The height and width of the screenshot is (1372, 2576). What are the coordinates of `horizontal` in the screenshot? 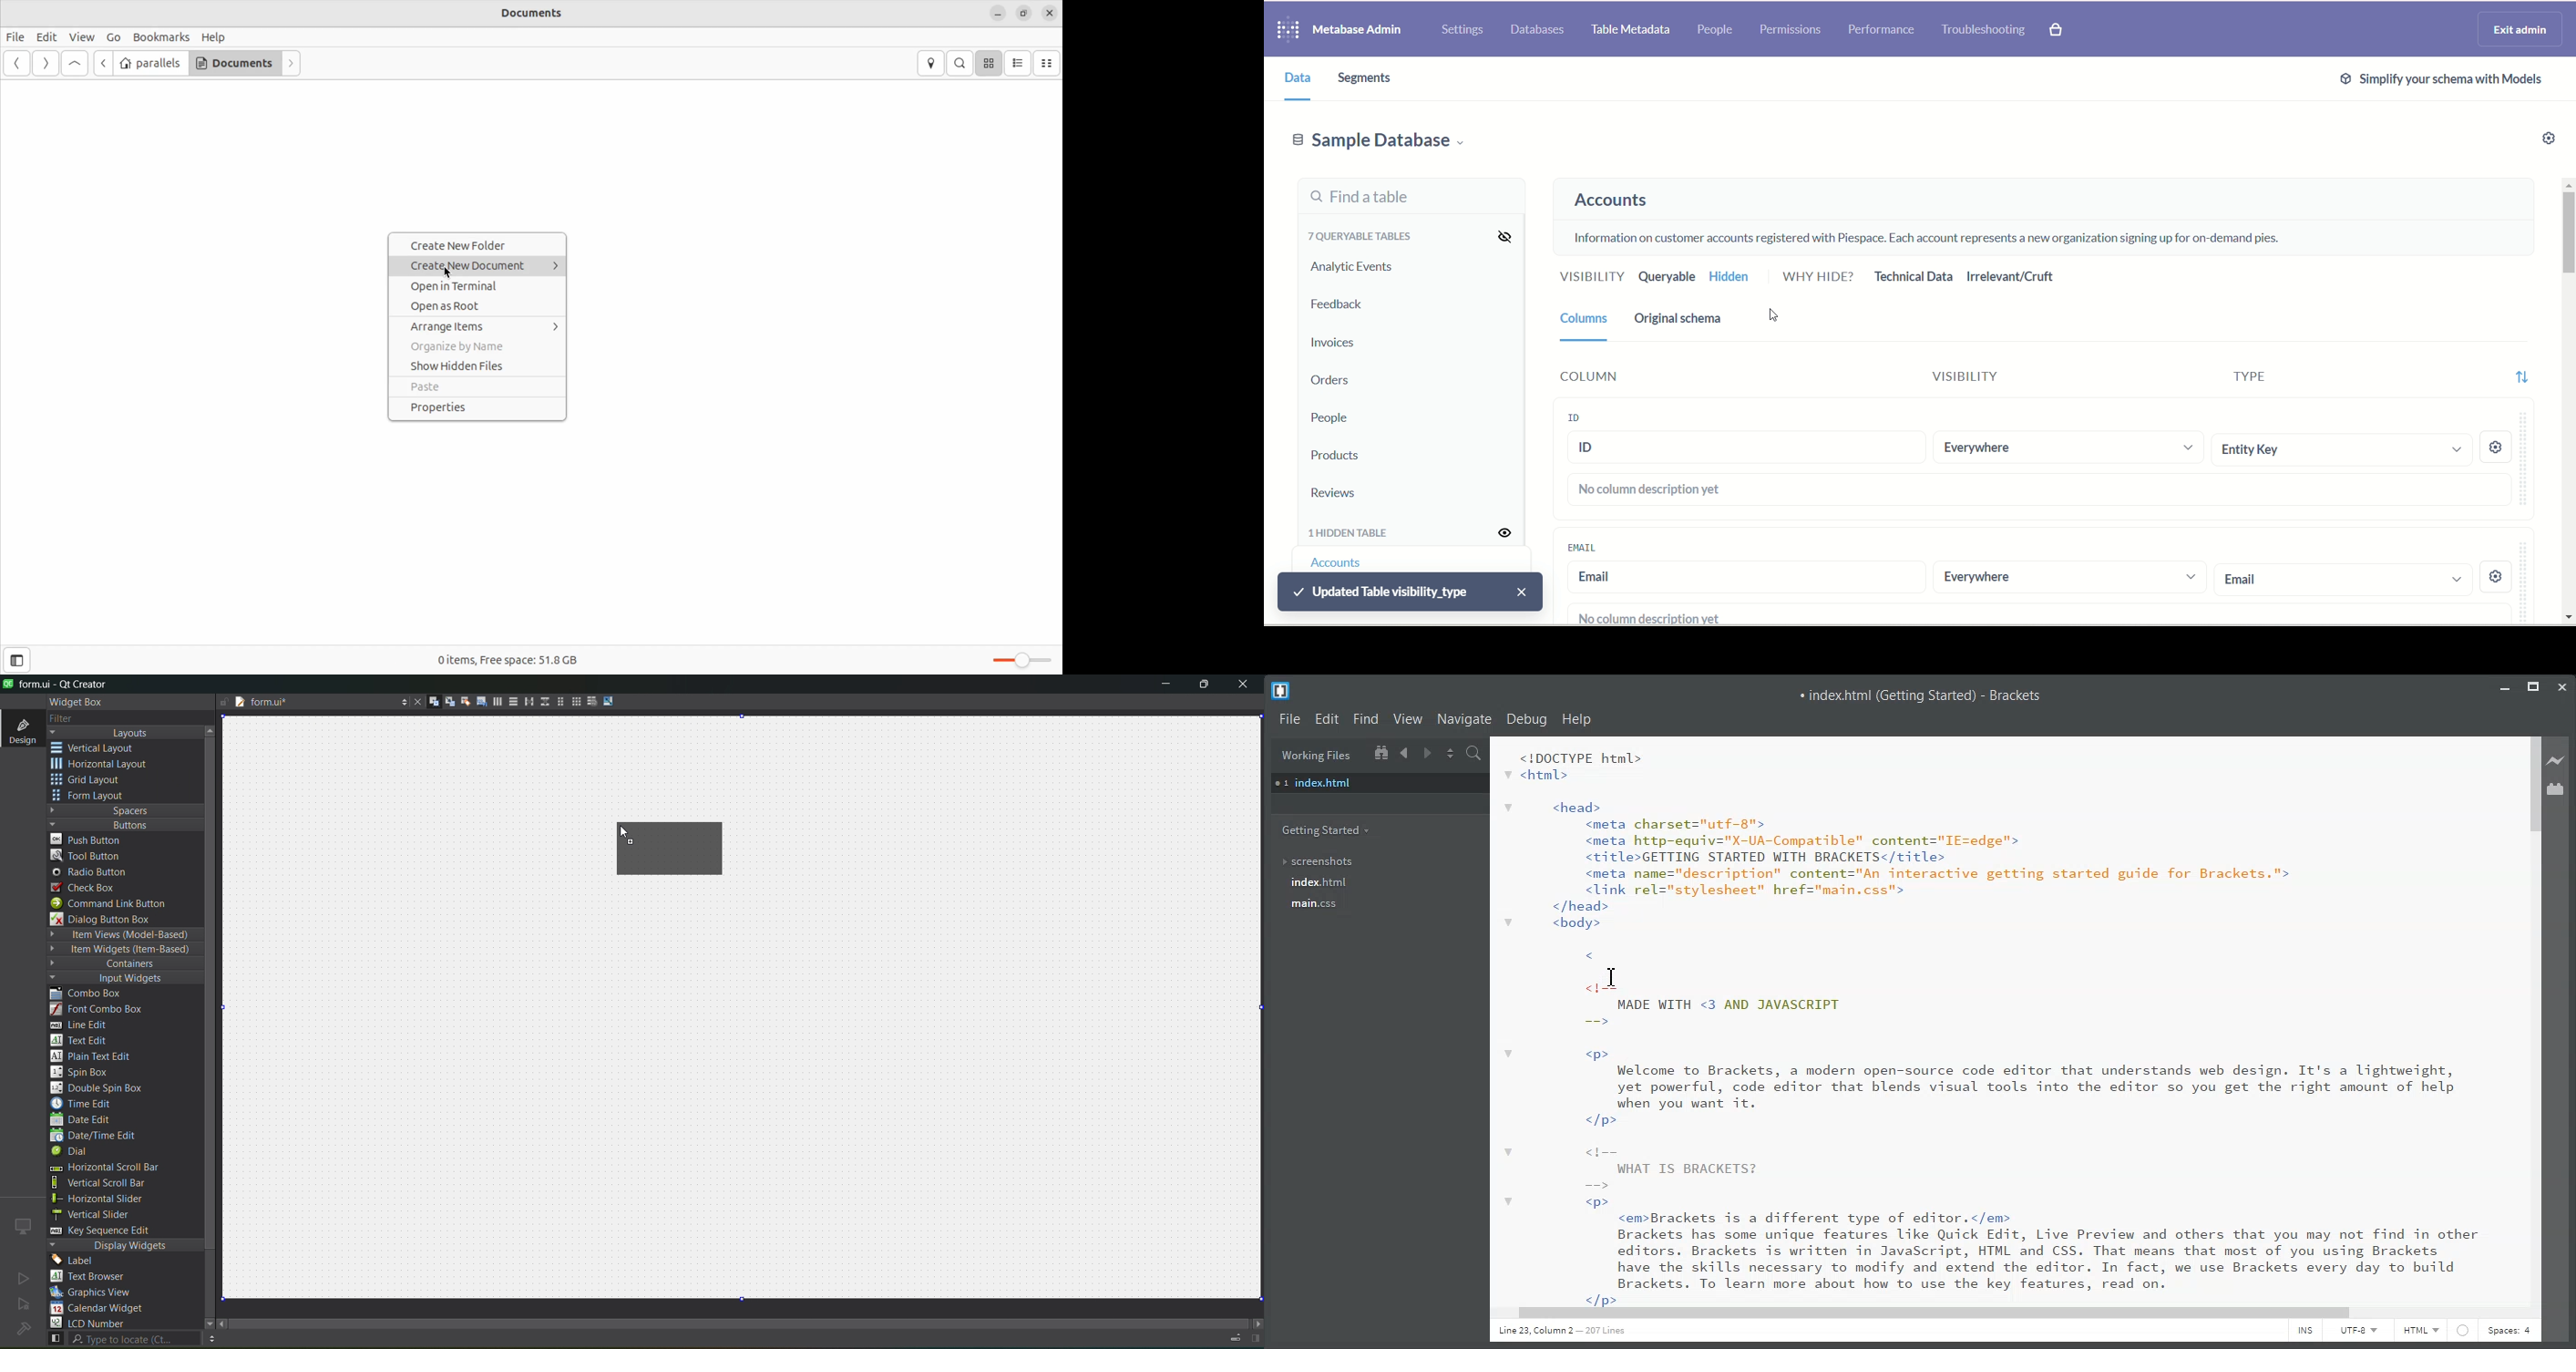 It's located at (102, 766).